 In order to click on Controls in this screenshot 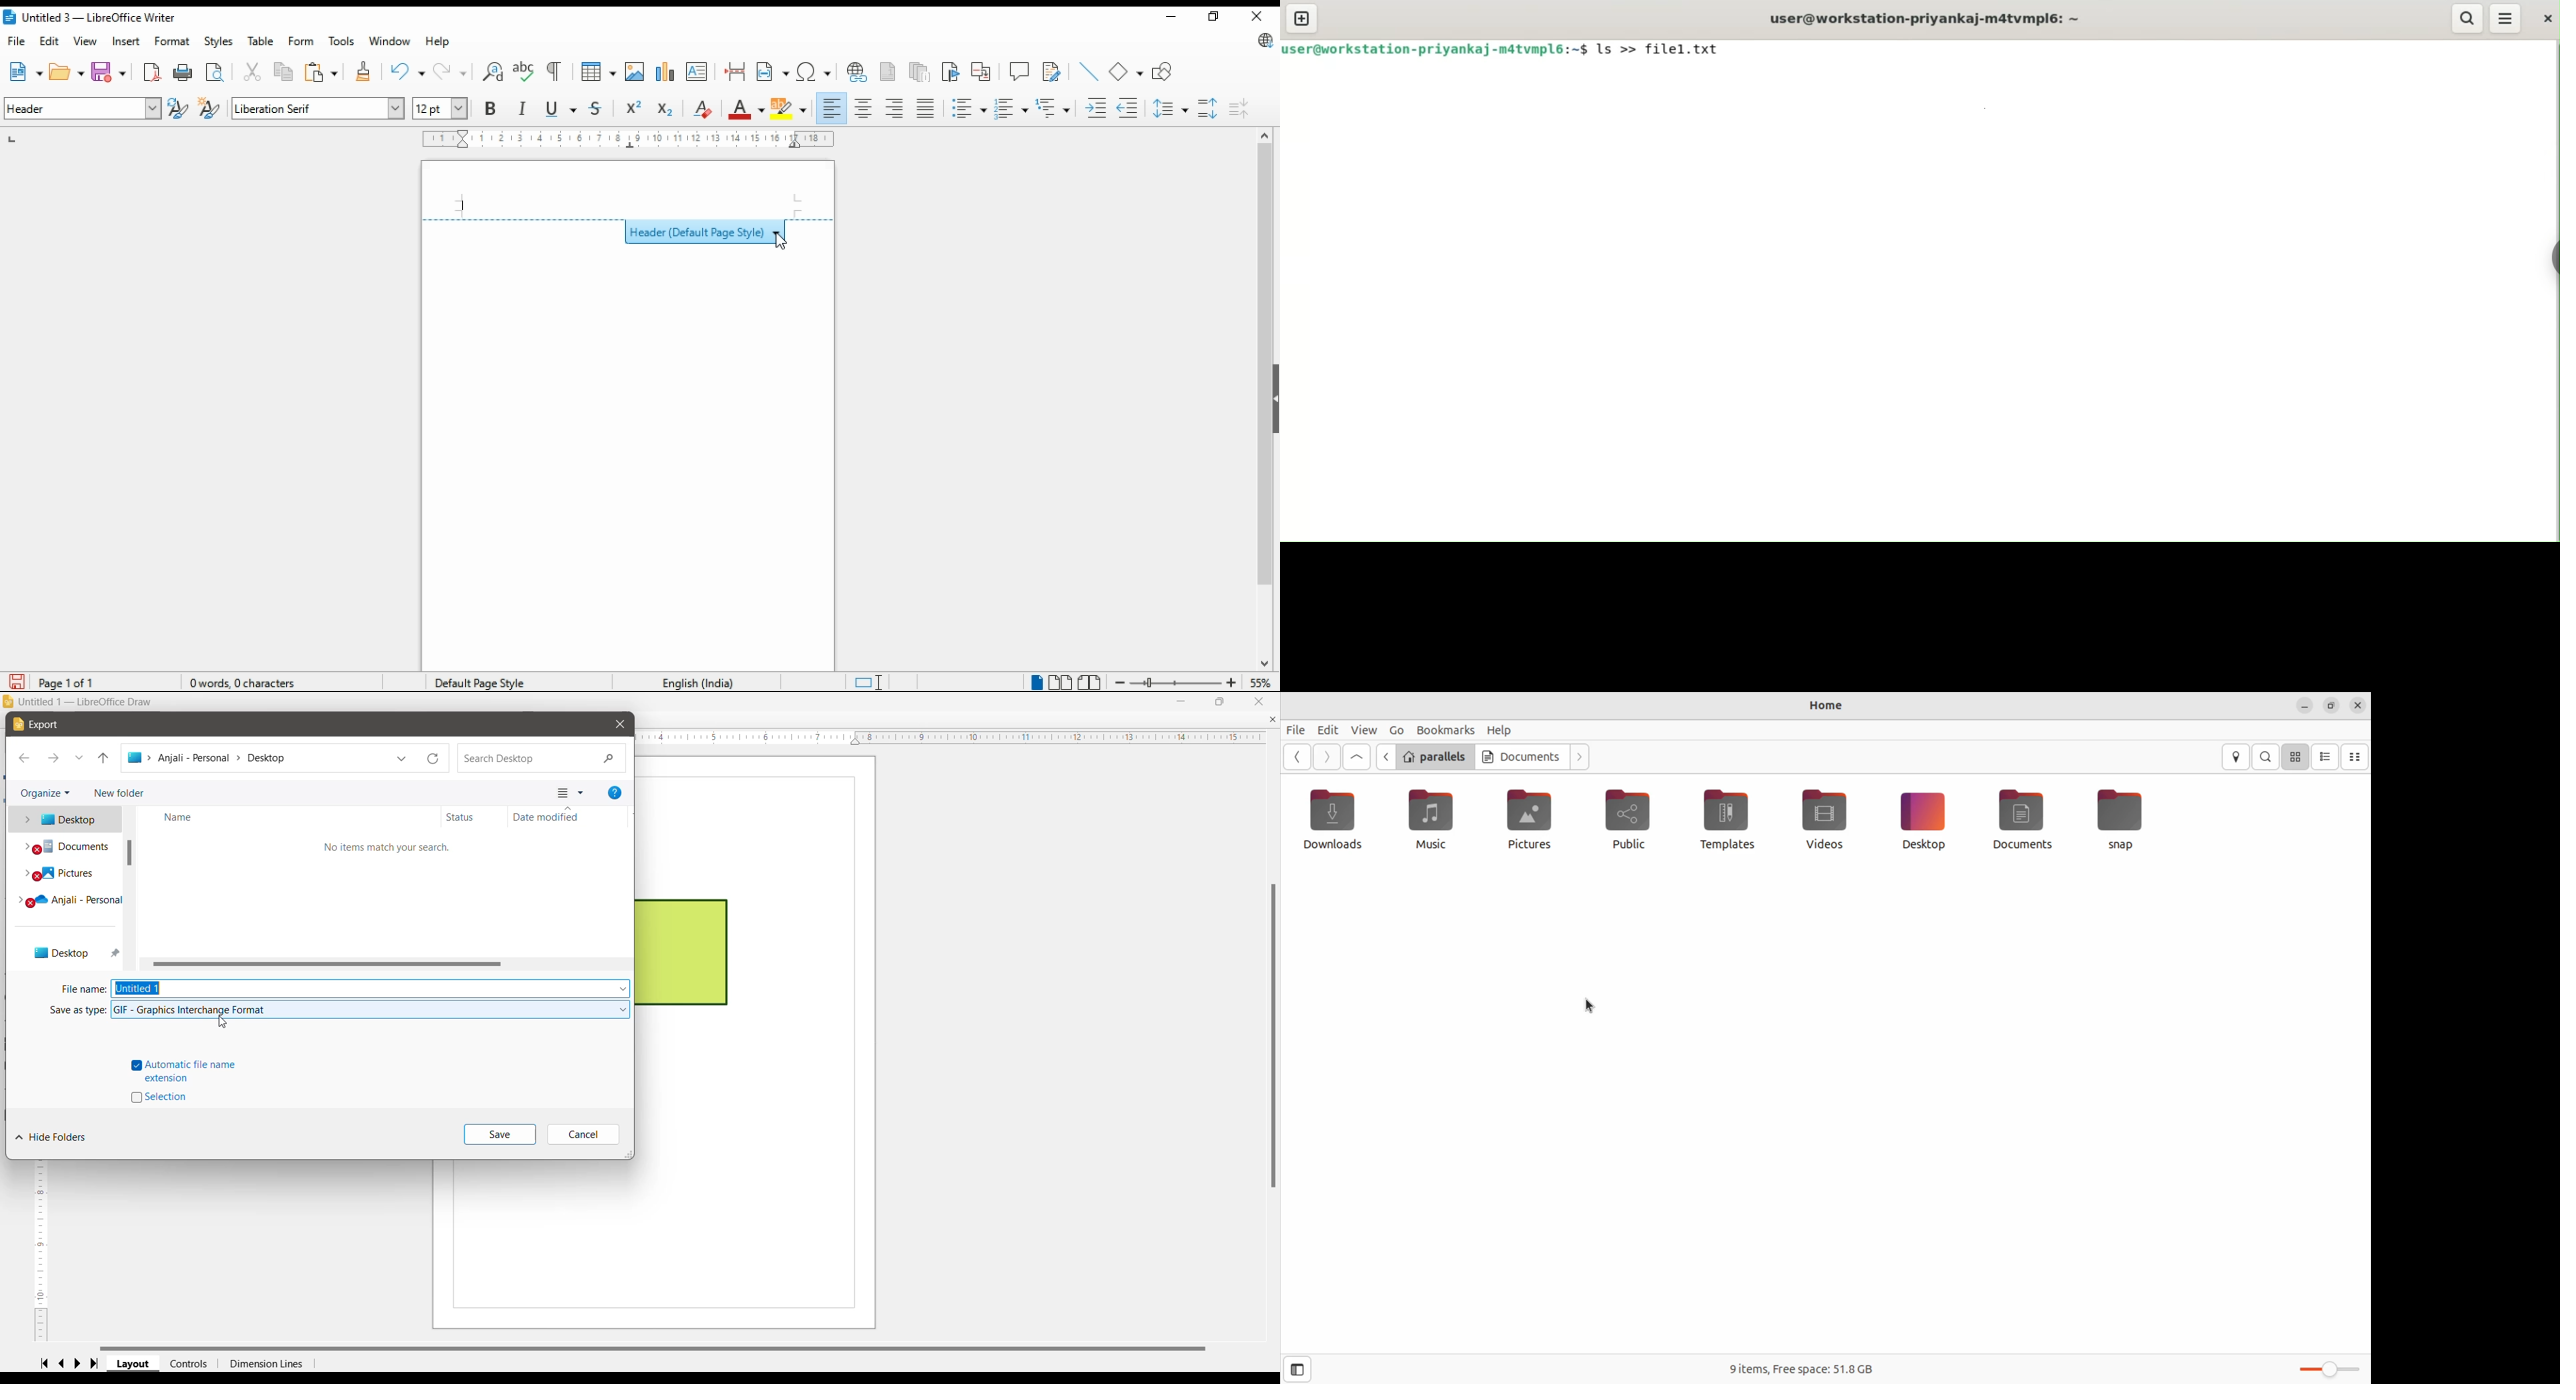, I will do `click(189, 1363)`.